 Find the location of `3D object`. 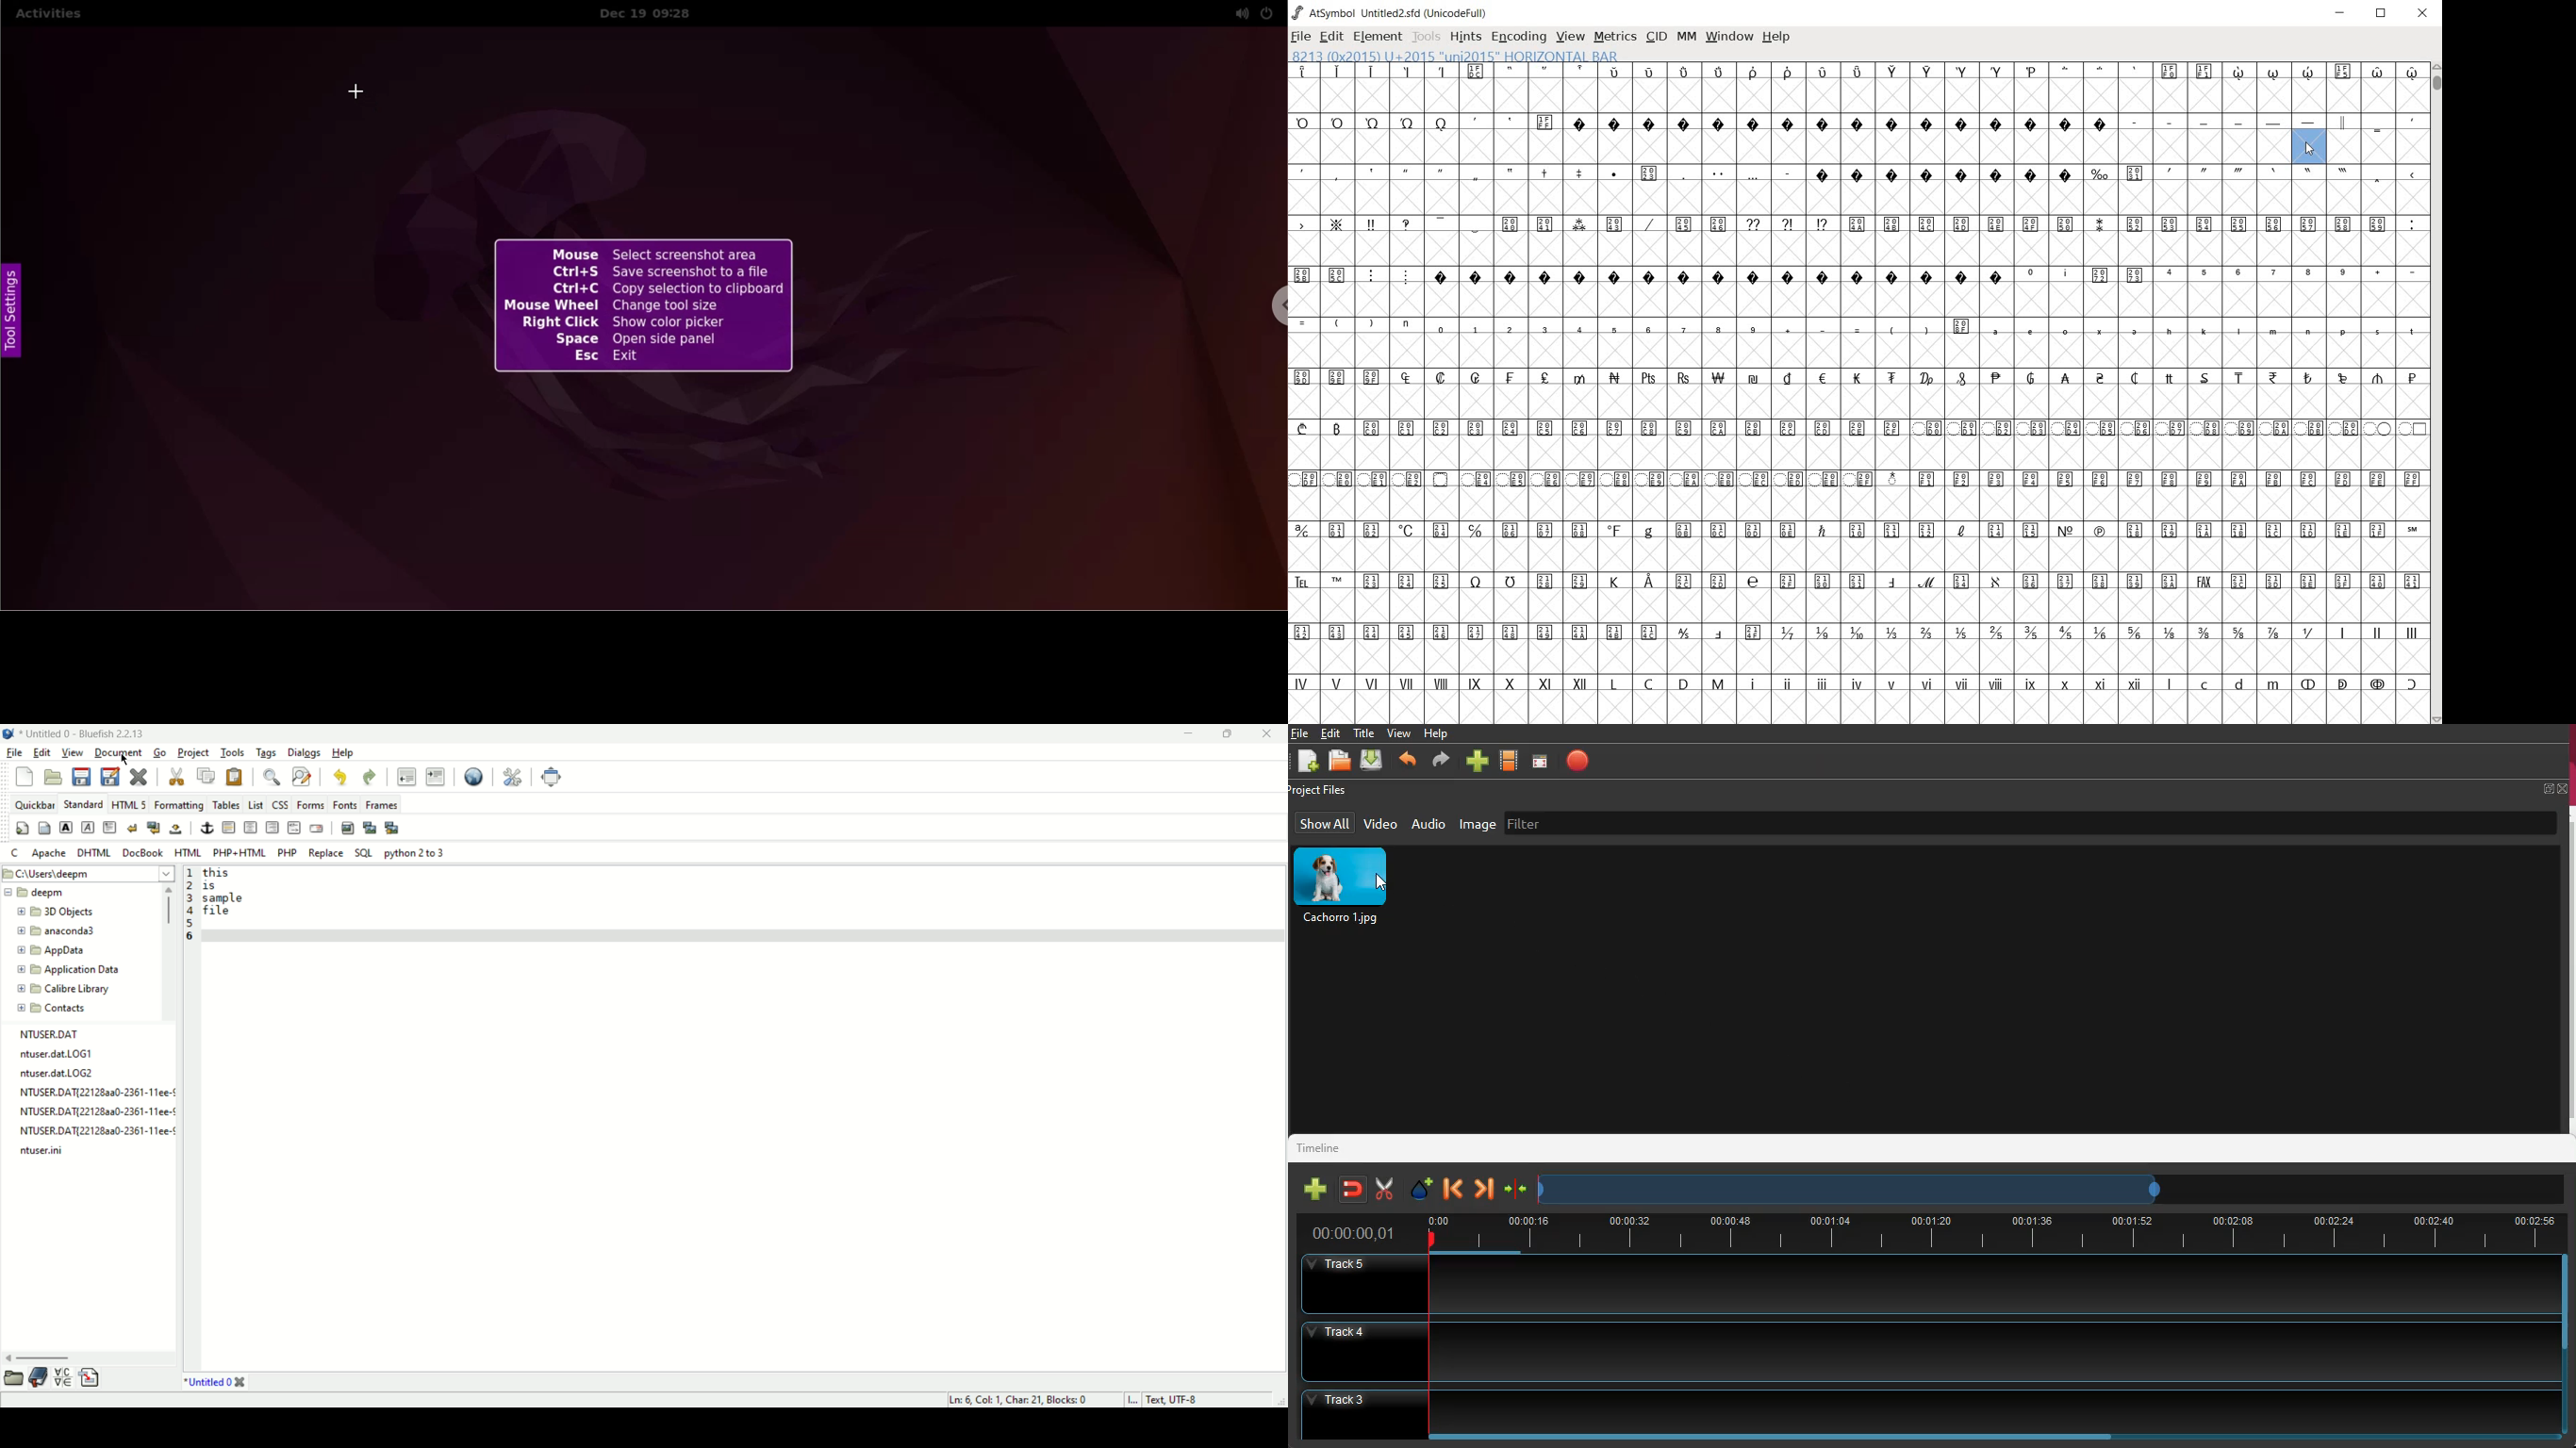

3D object is located at coordinates (56, 912).